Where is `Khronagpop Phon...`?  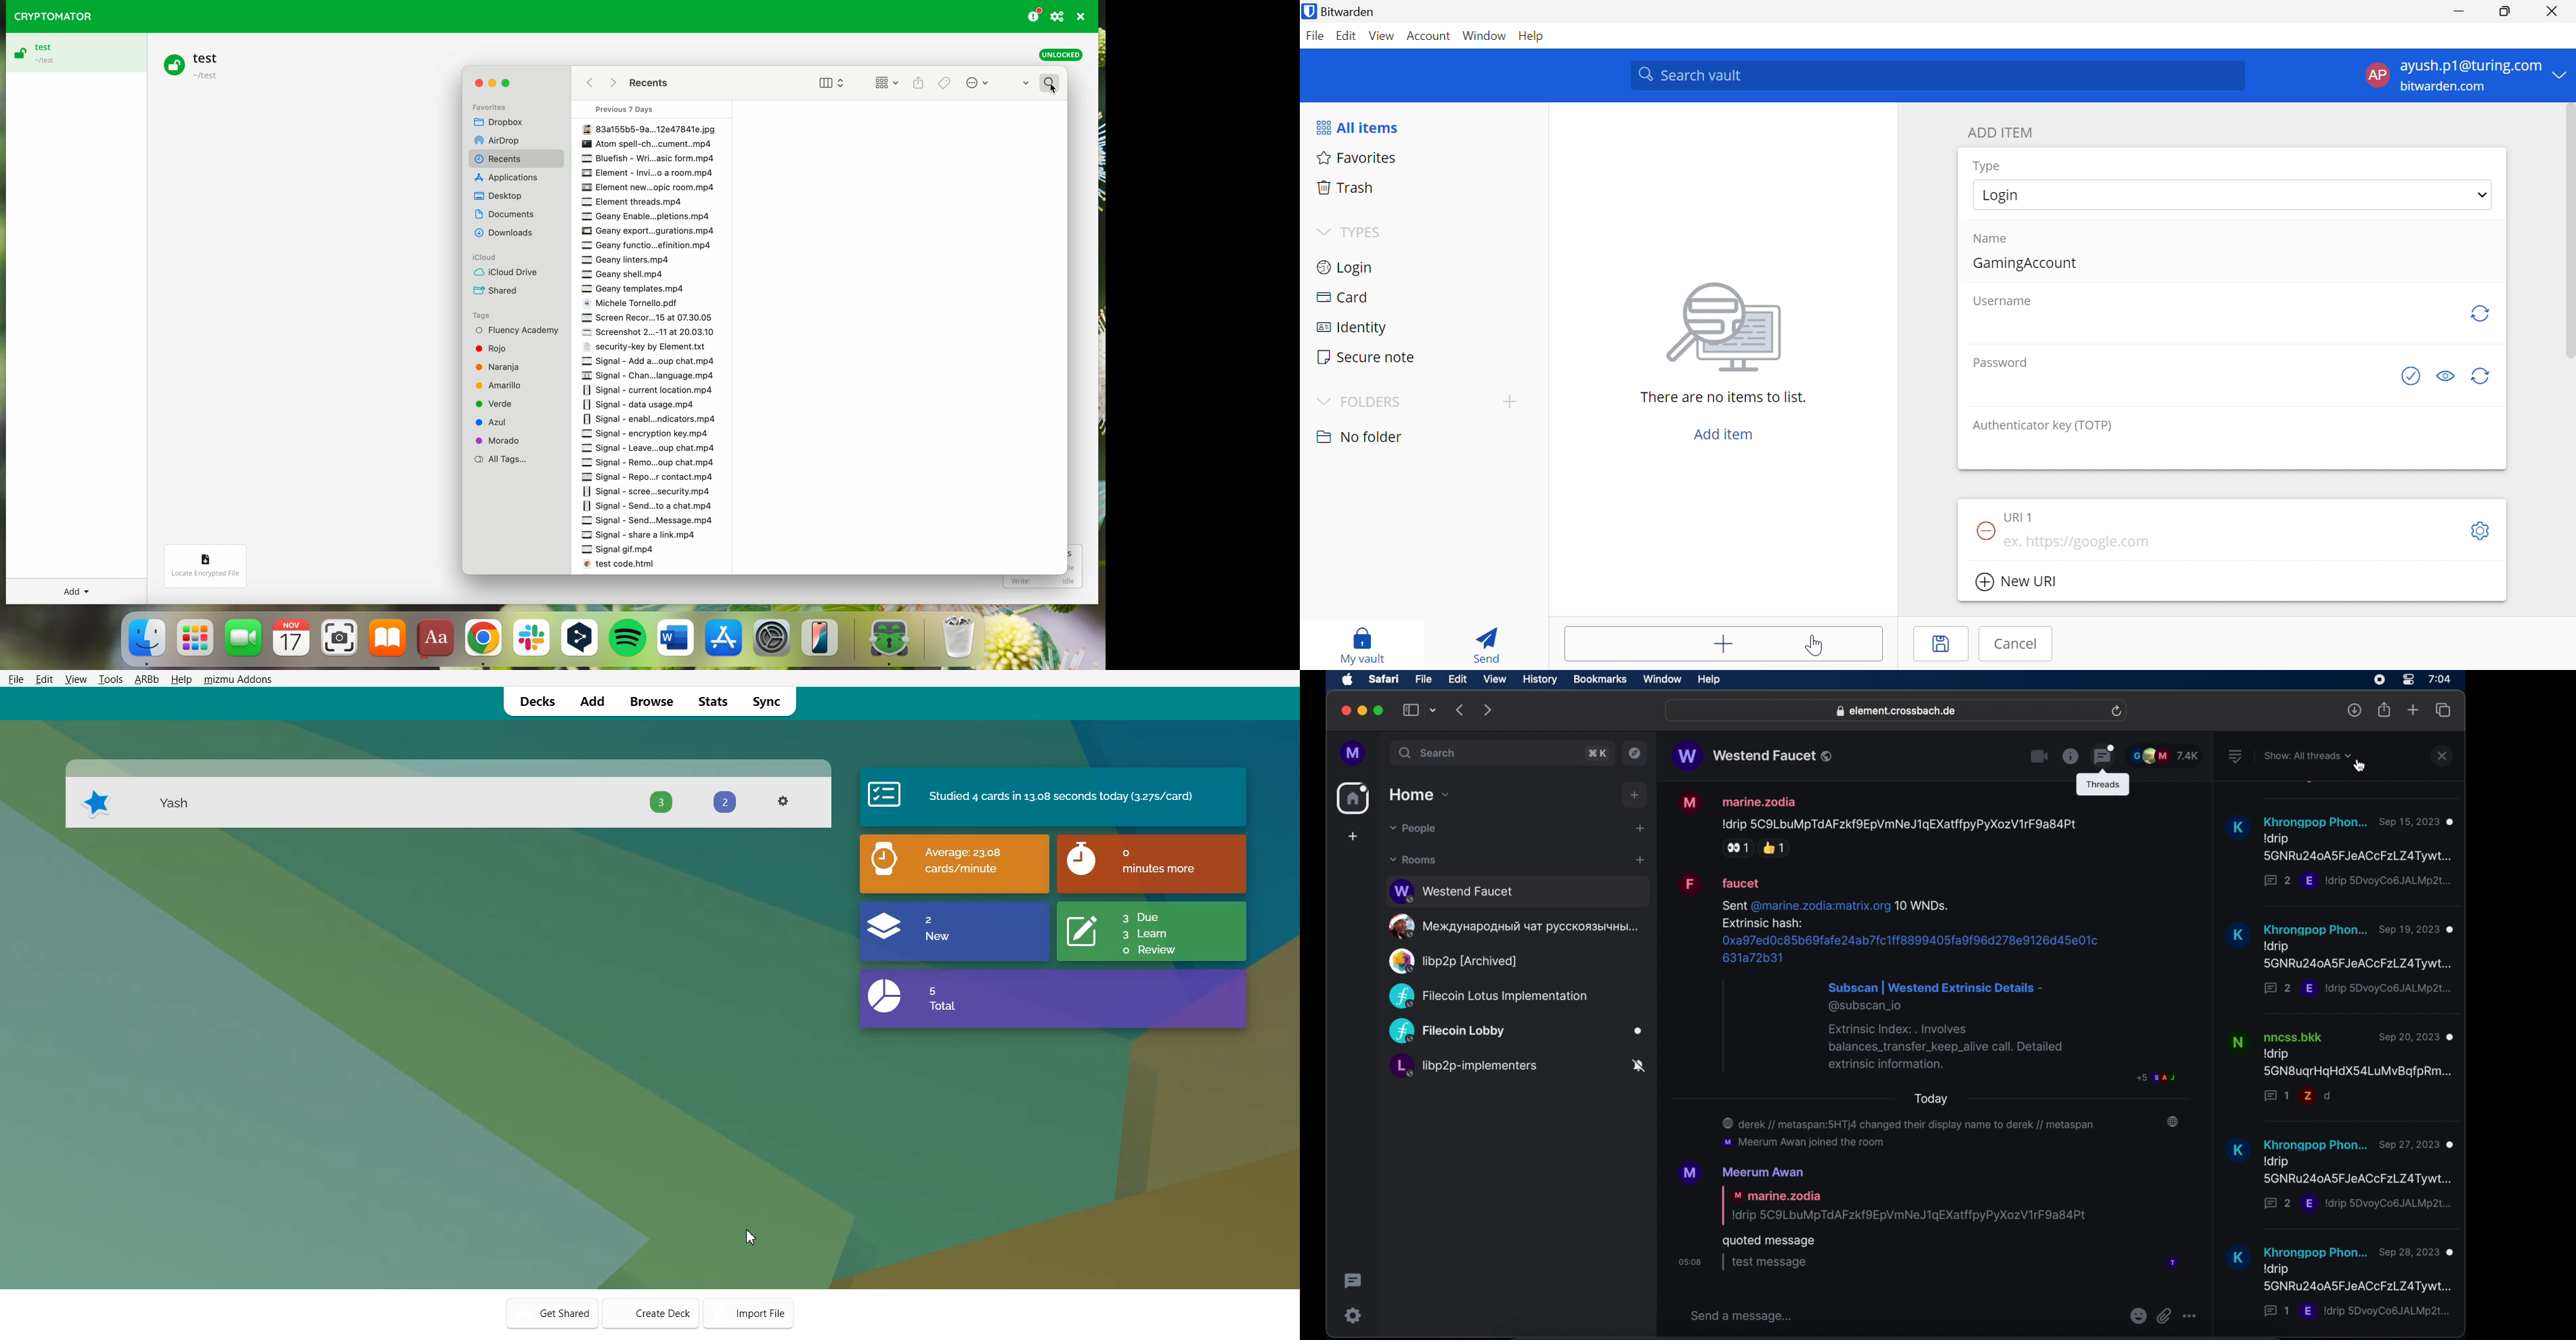 Khronagpop Phon... is located at coordinates (2315, 1250).